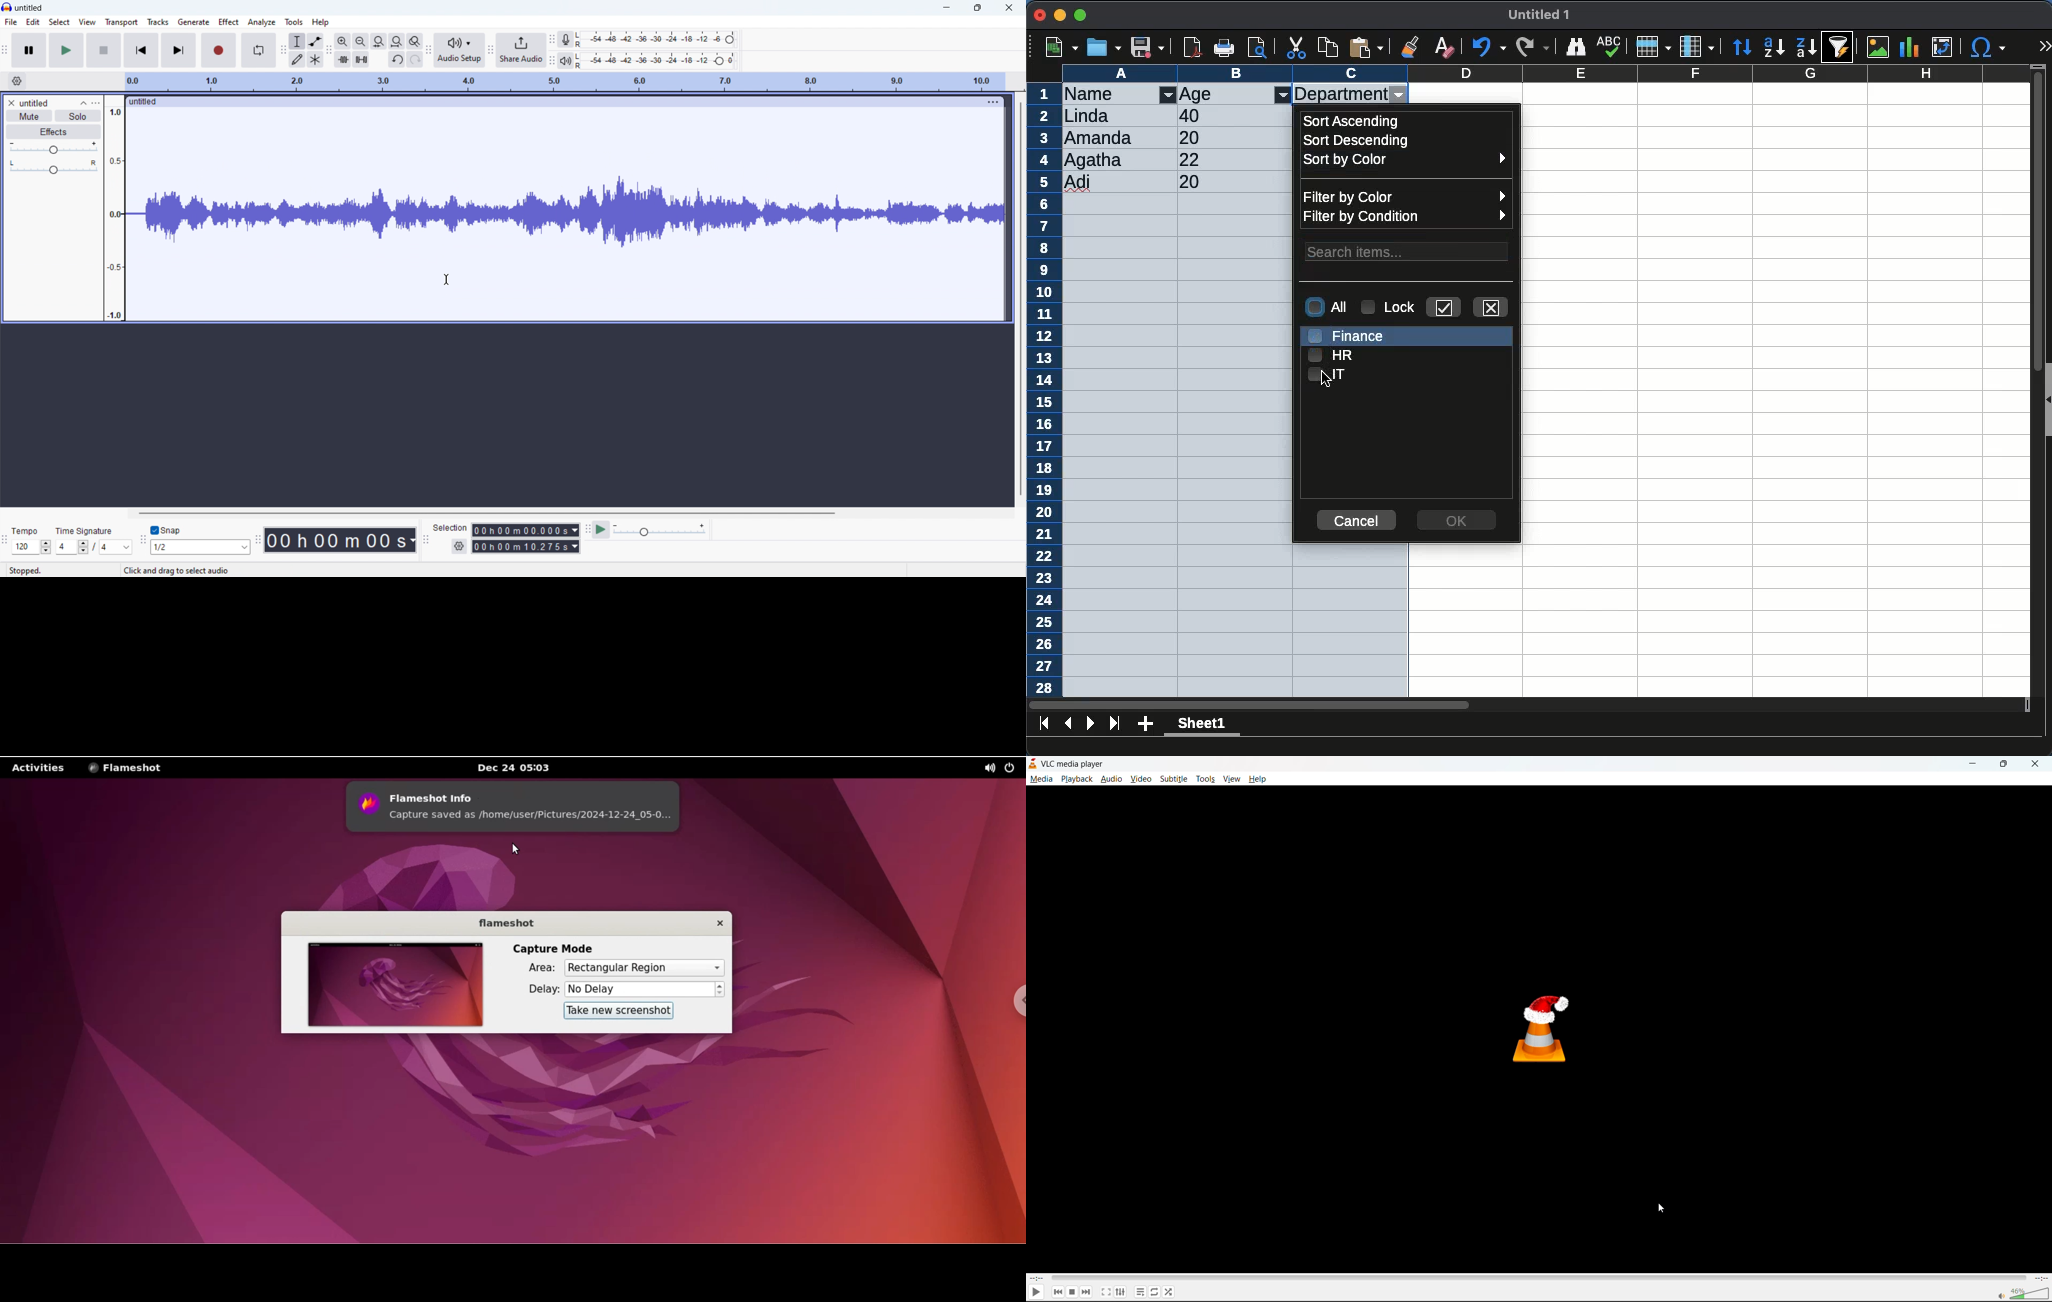 The image size is (2072, 1316). What do you see at coordinates (218, 50) in the screenshot?
I see `record` at bounding box center [218, 50].